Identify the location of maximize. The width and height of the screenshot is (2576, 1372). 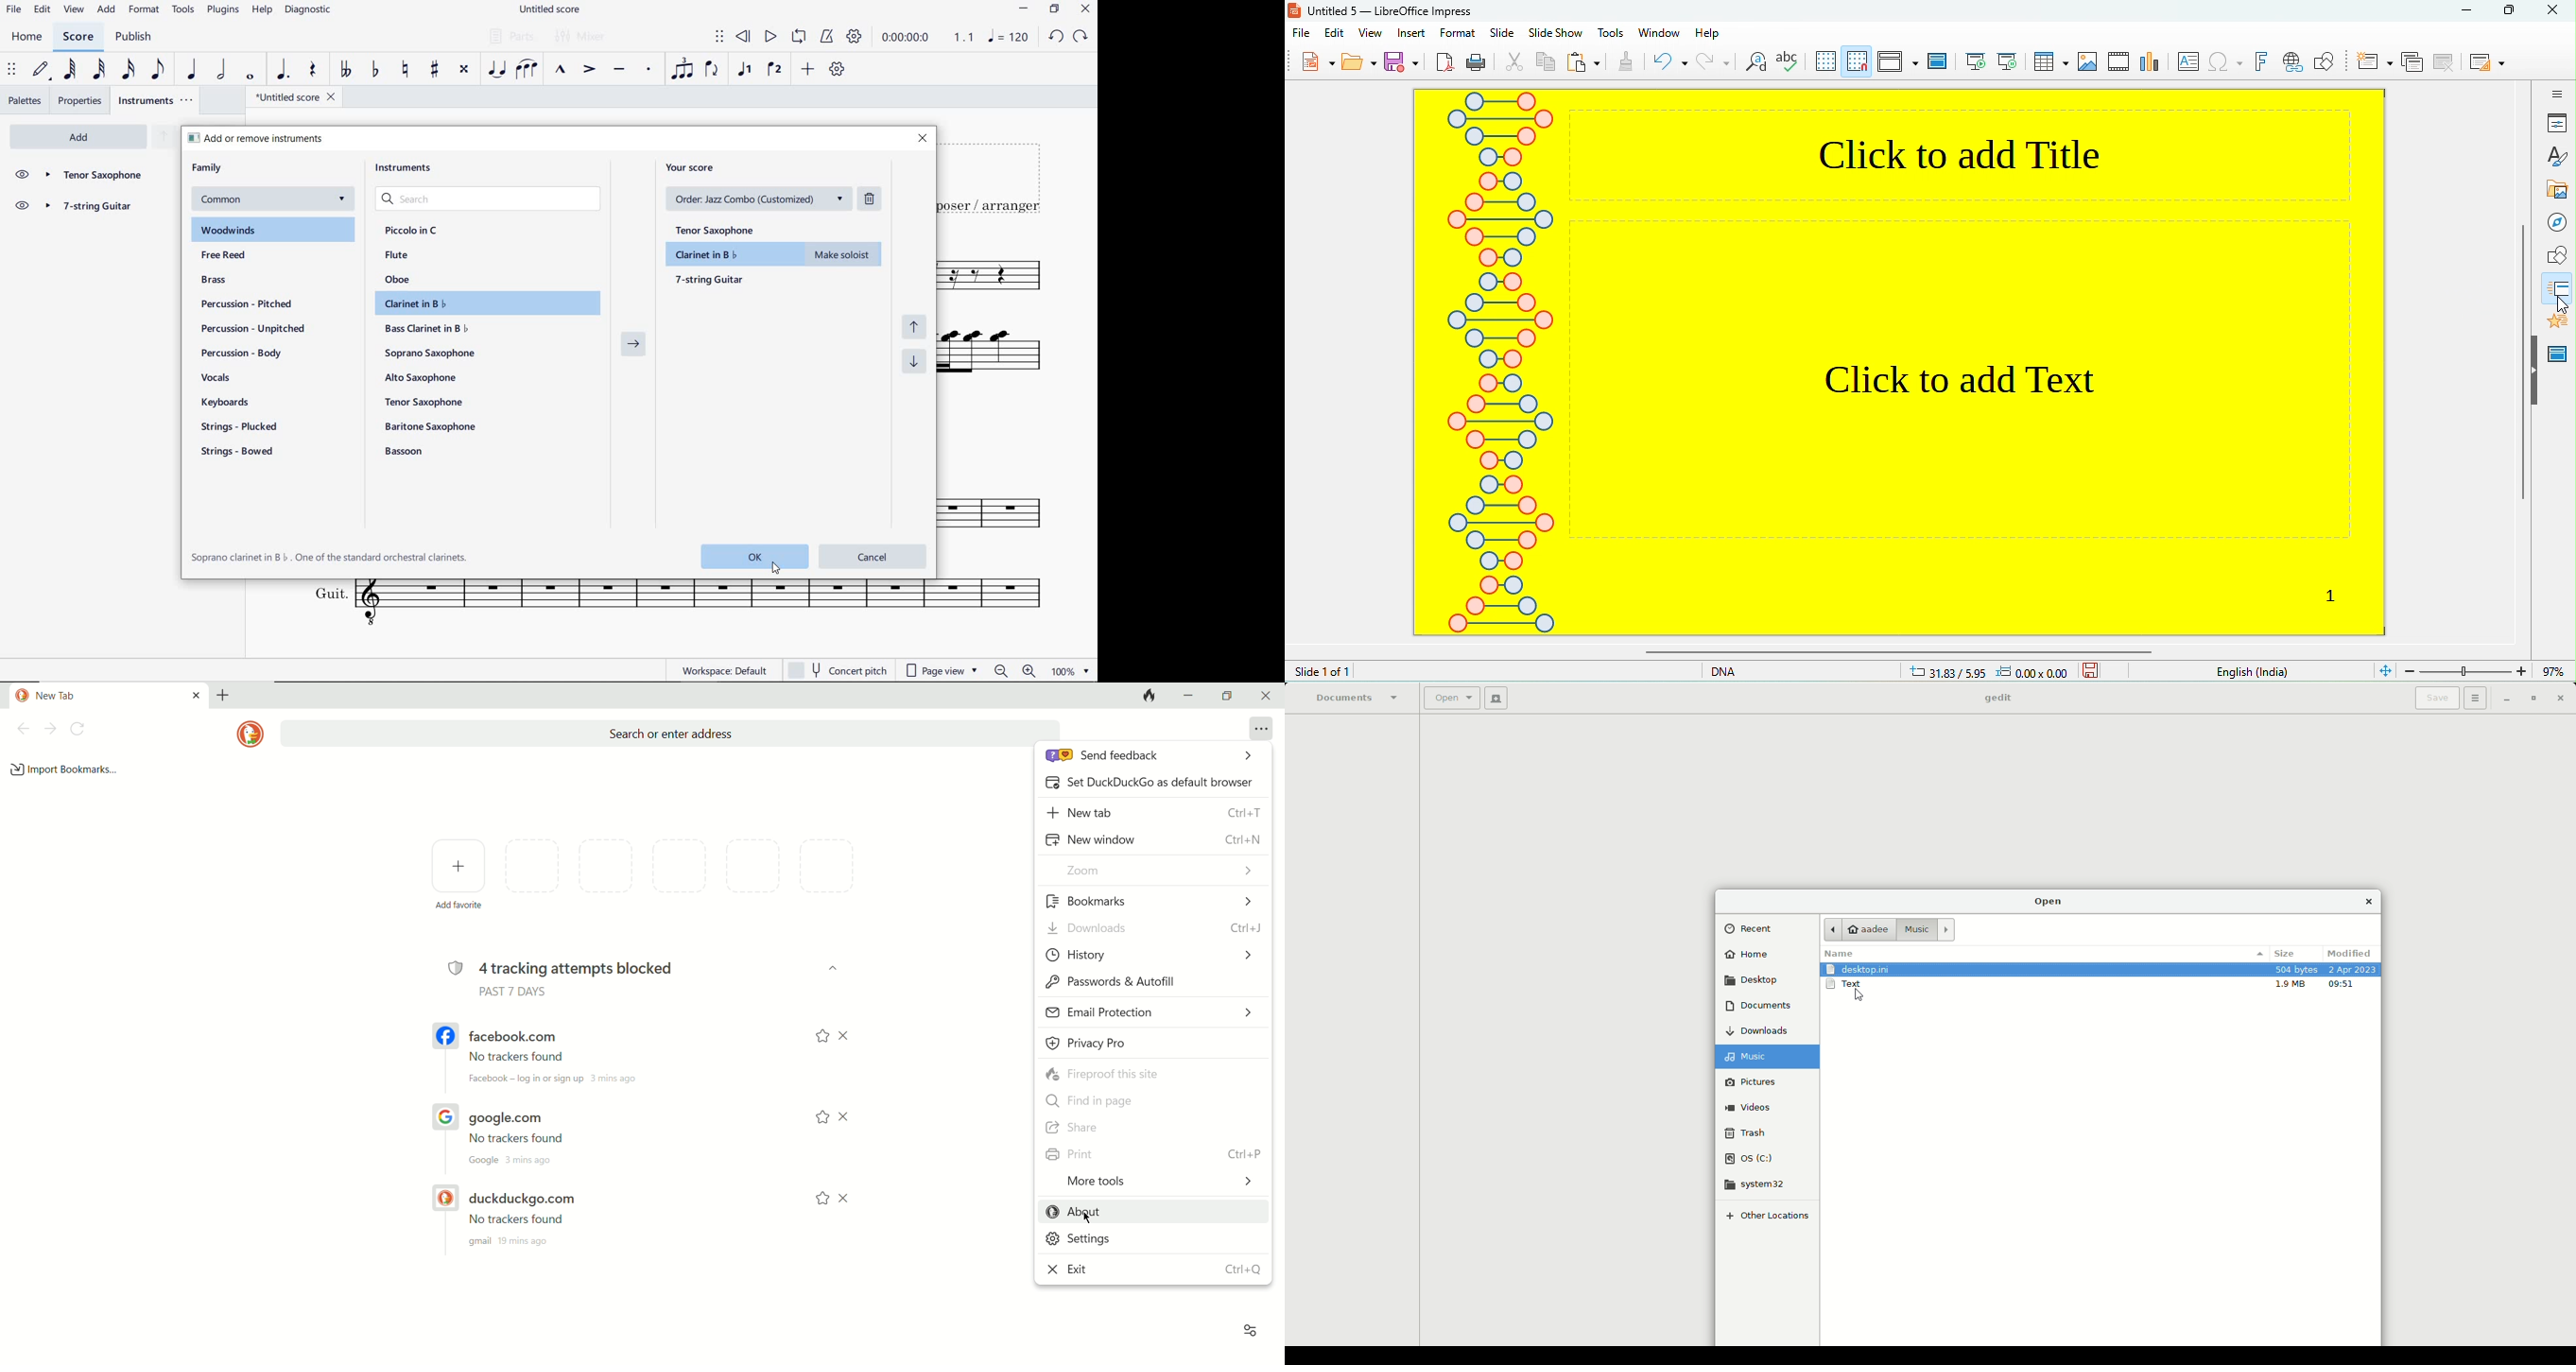
(2514, 9).